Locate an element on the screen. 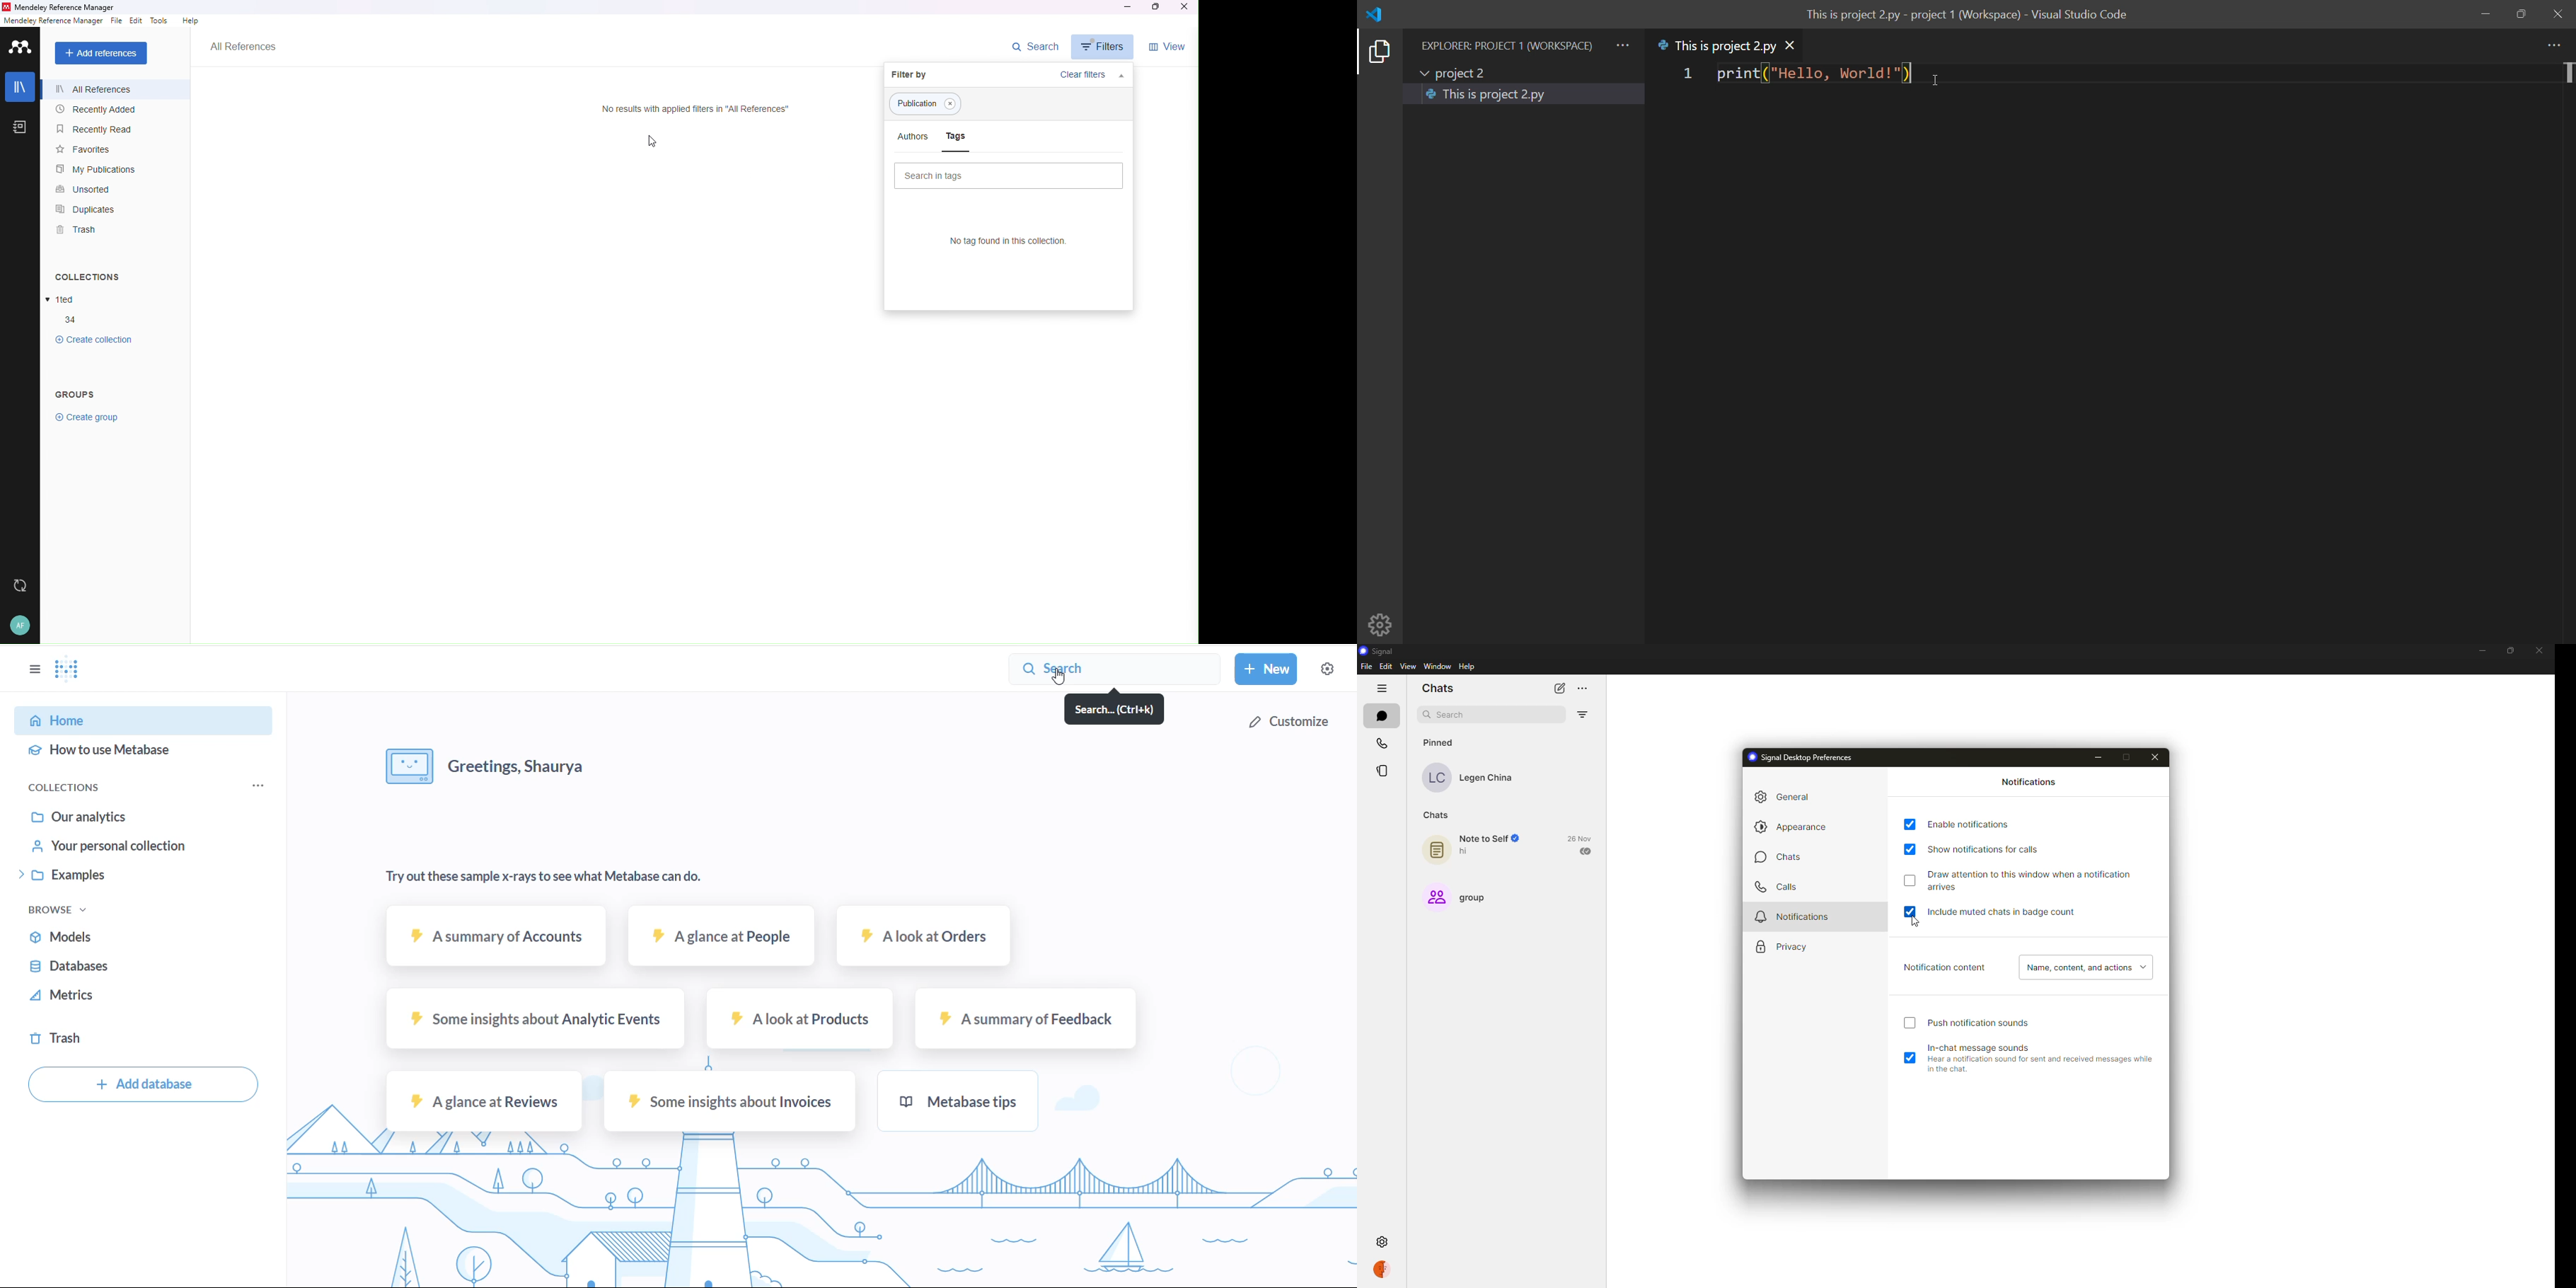 The image size is (2576, 1288). Clear filters is located at coordinates (1069, 74).